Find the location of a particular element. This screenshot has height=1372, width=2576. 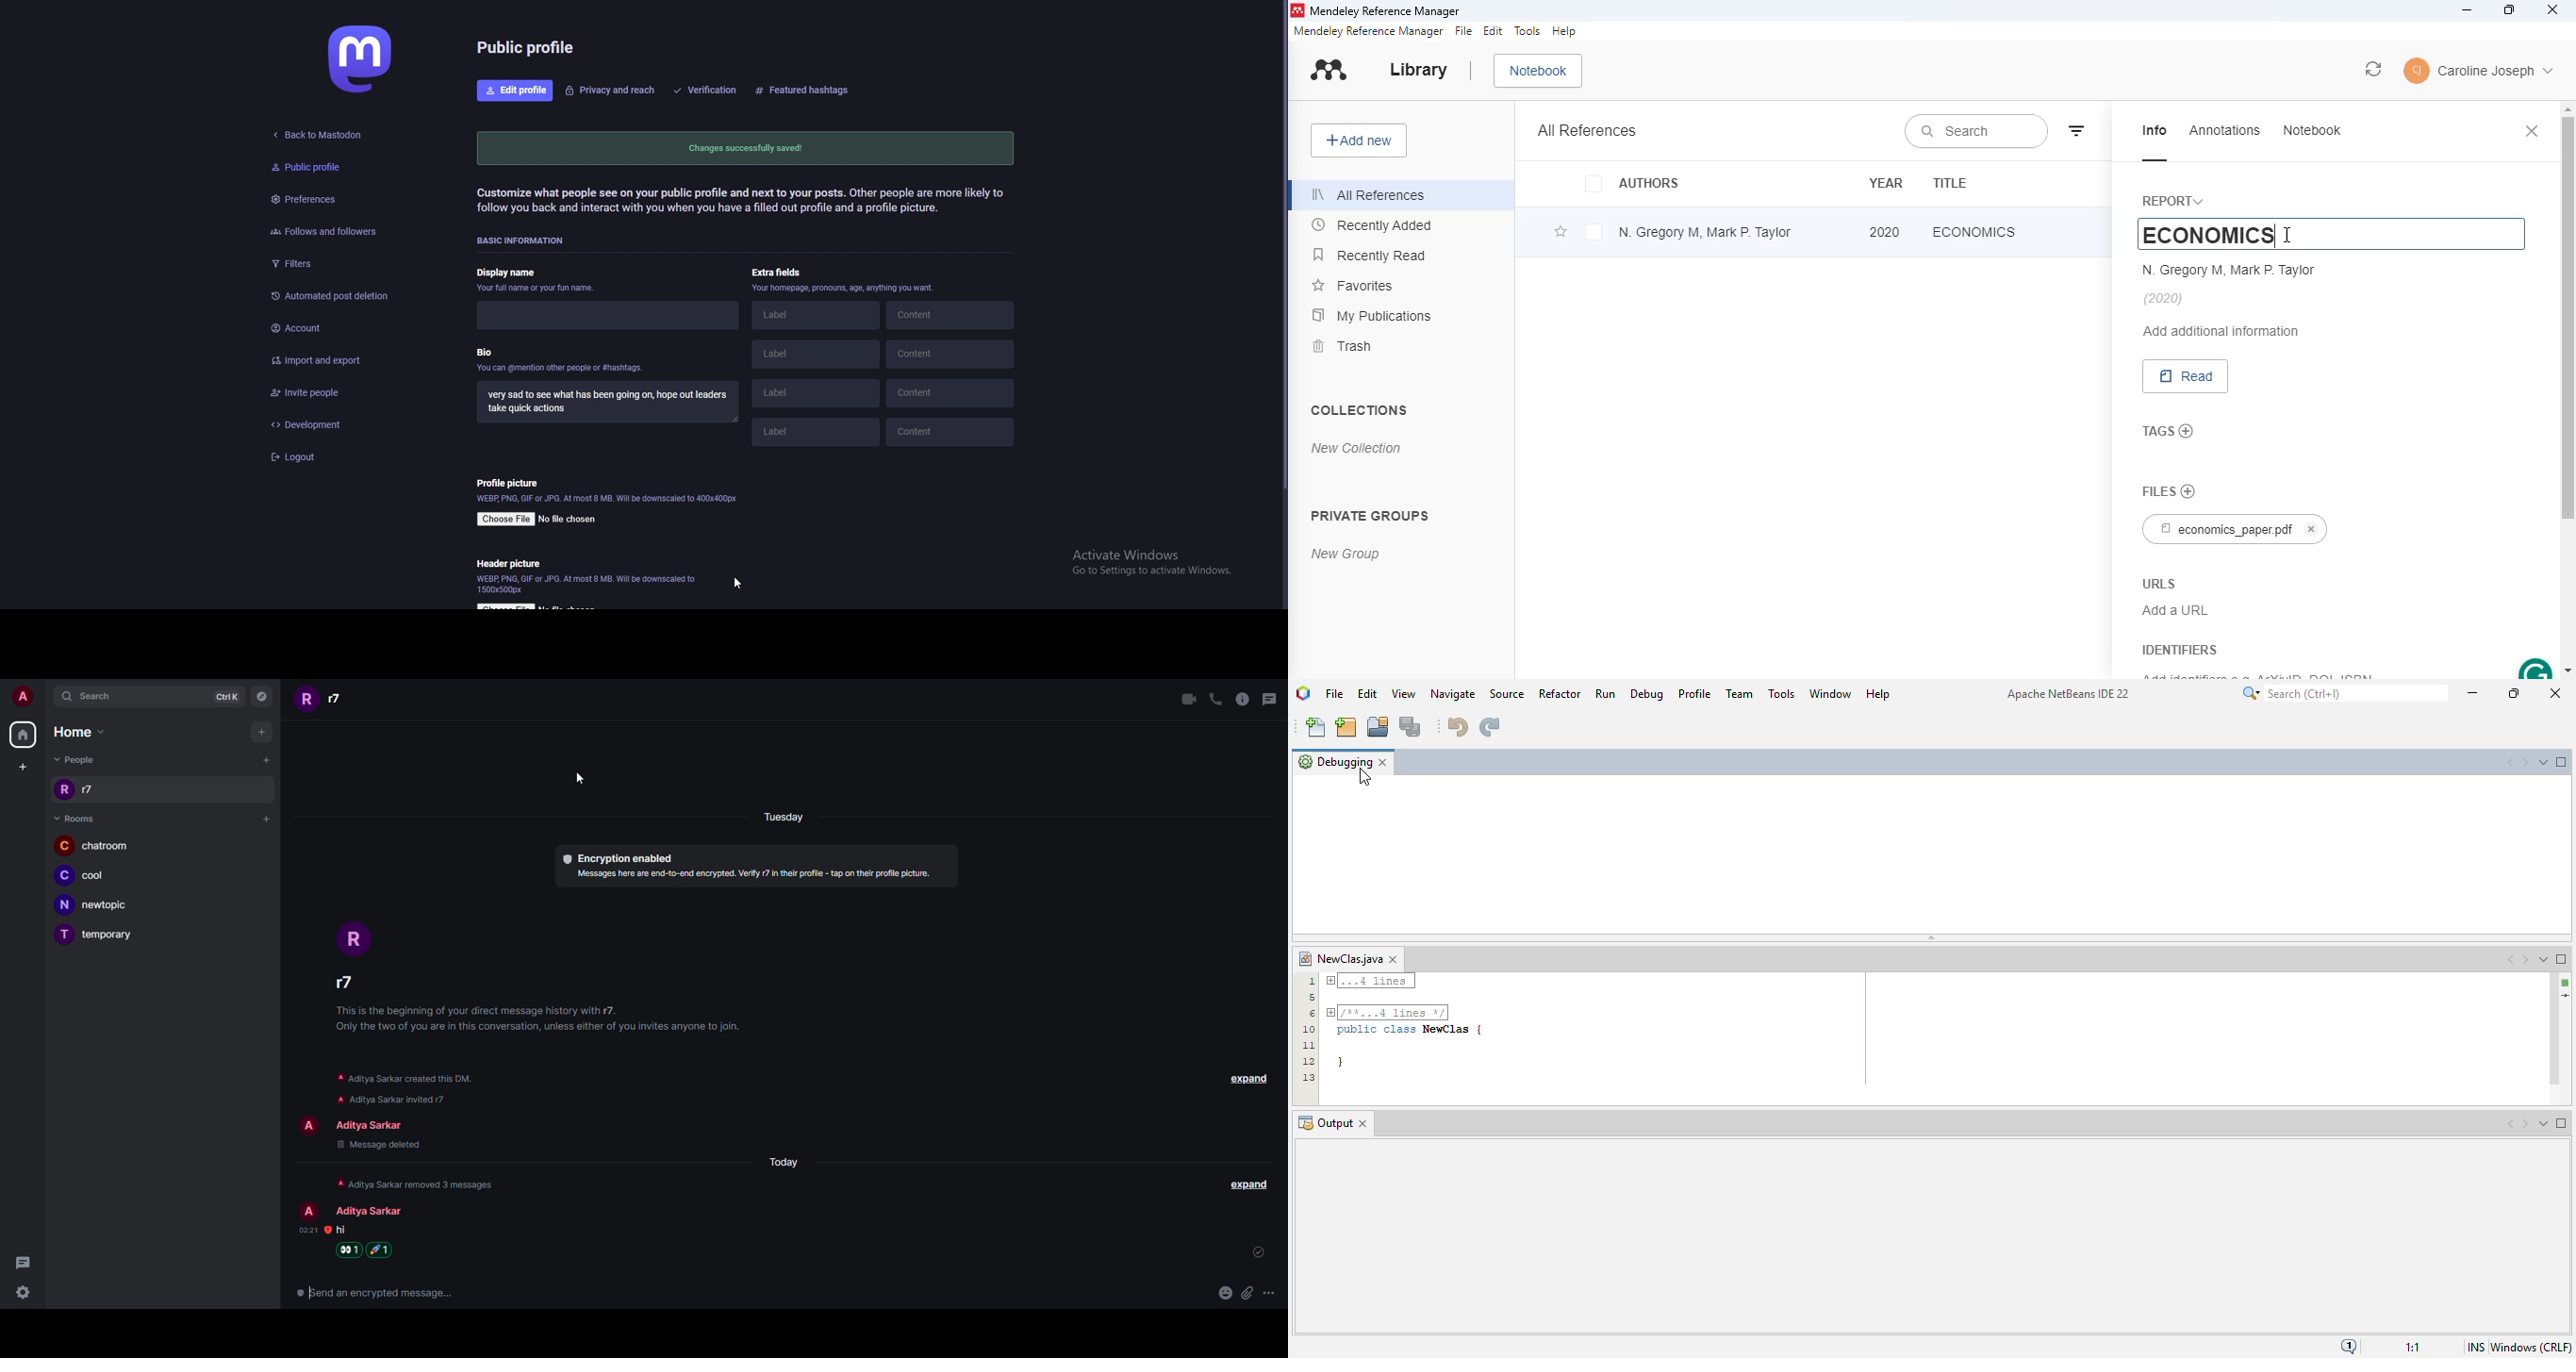

minimize is located at coordinates (2469, 10).